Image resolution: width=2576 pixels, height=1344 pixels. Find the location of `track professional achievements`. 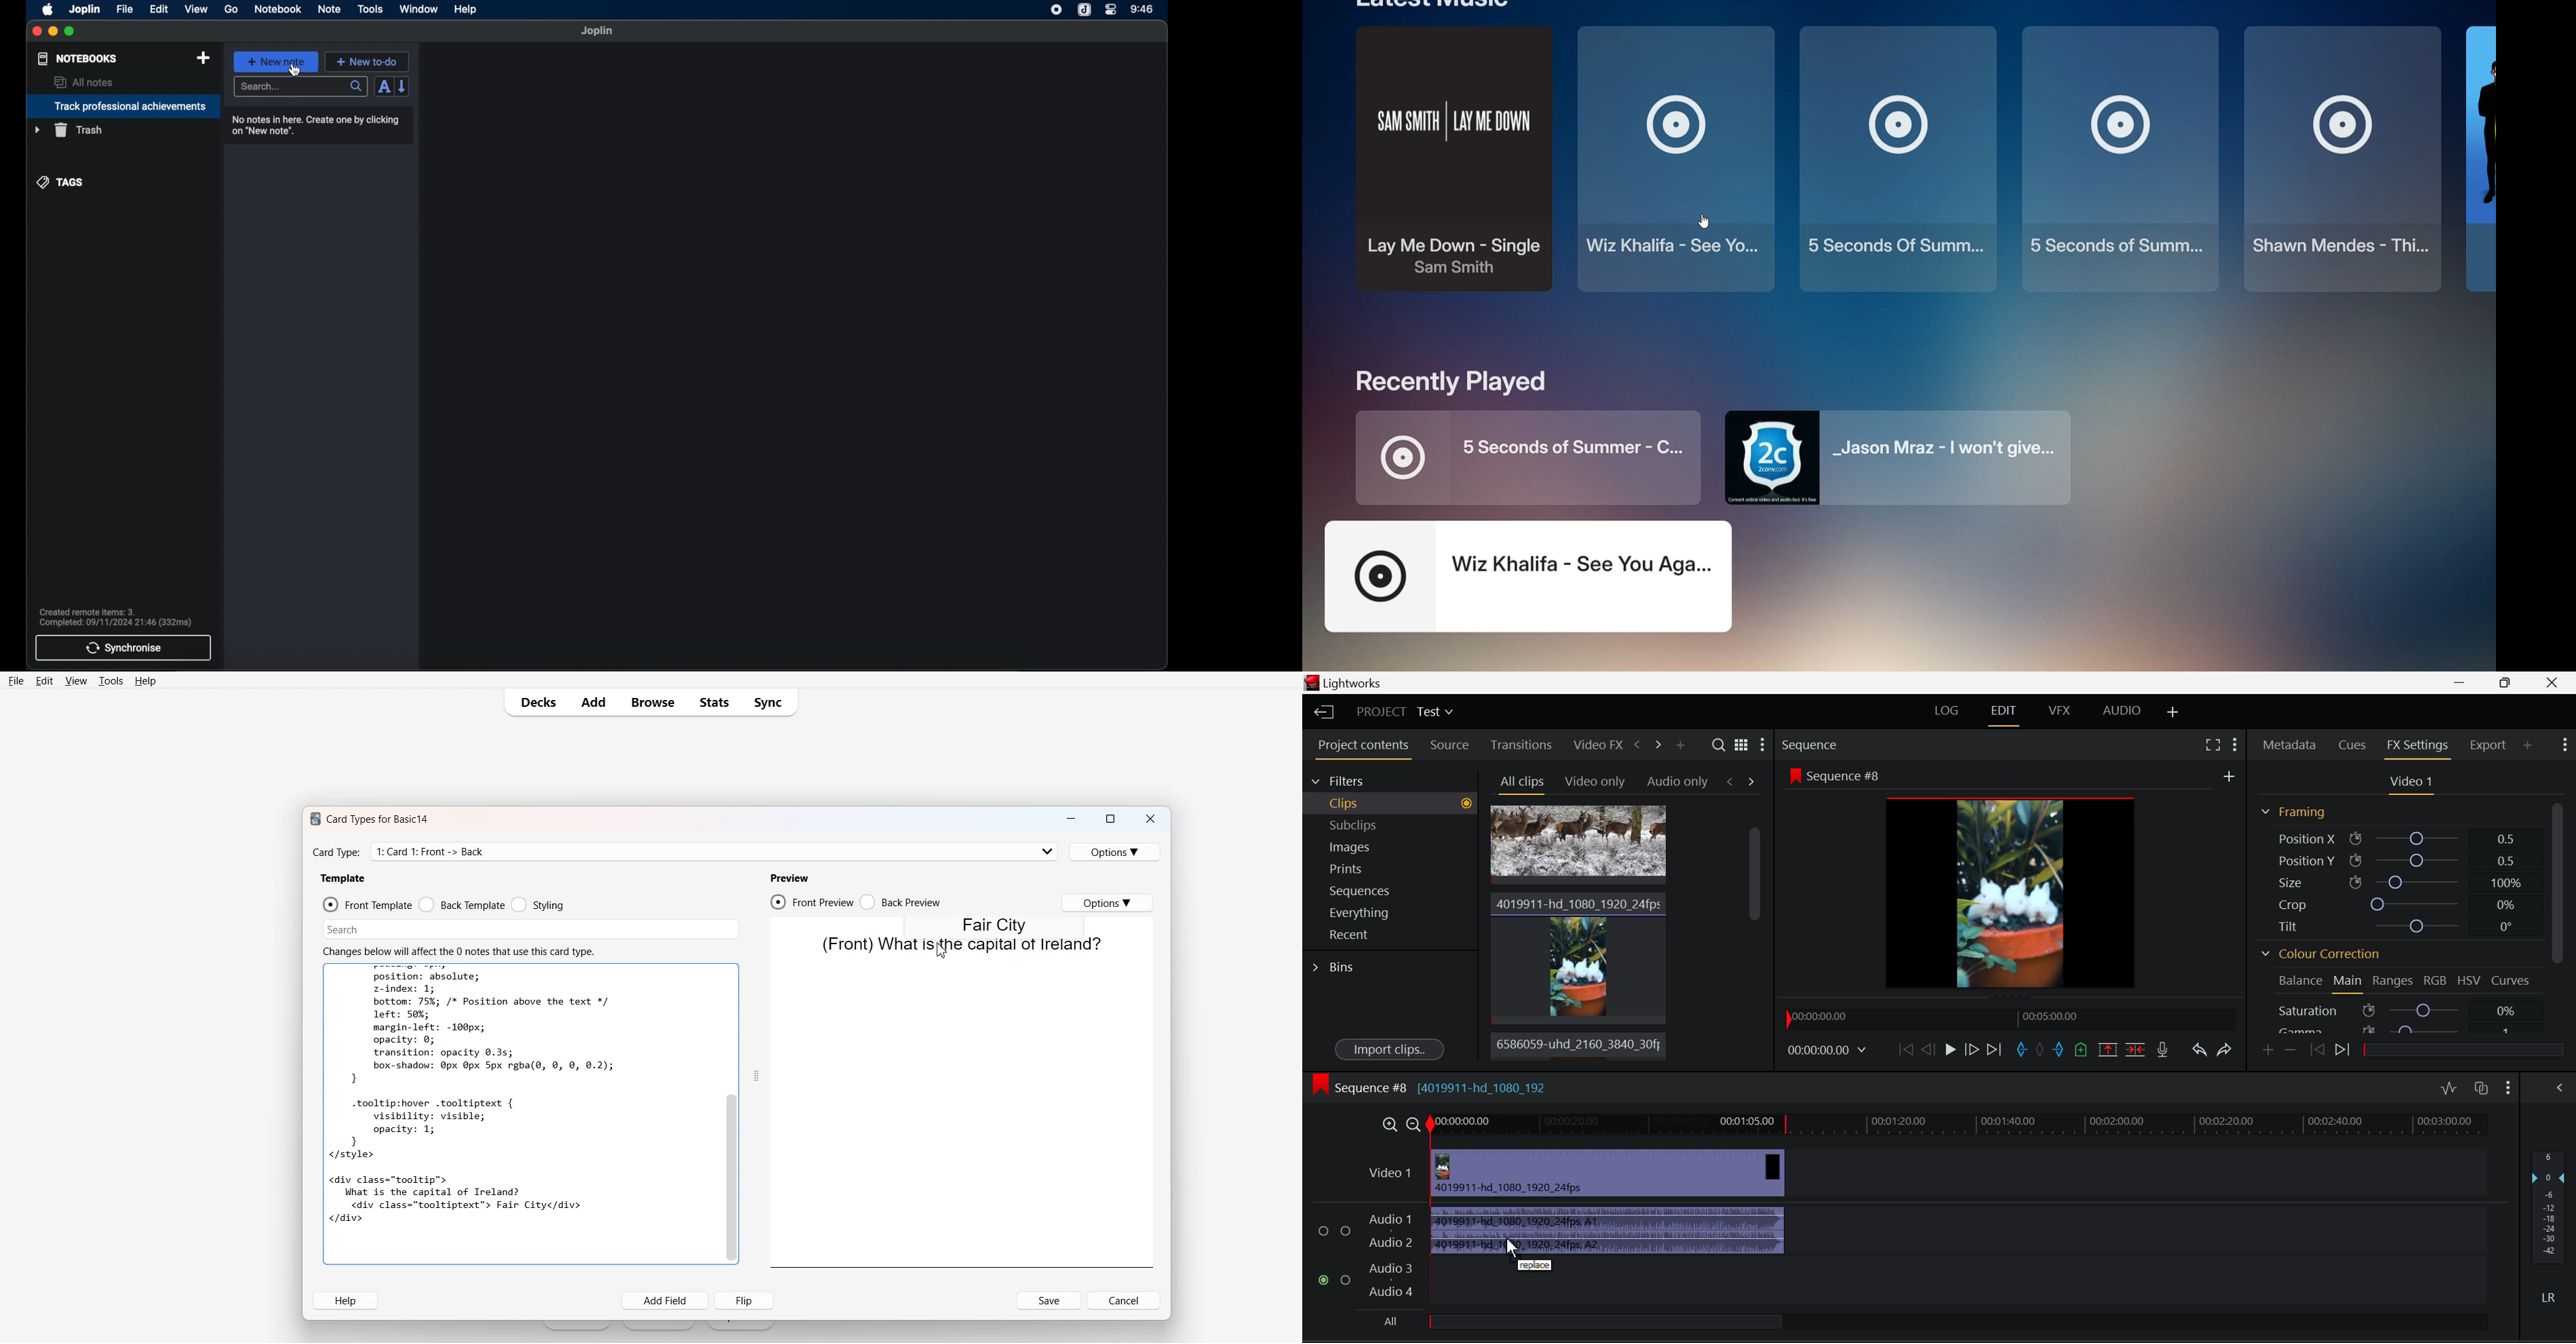

track professional achievements is located at coordinates (122, 106).